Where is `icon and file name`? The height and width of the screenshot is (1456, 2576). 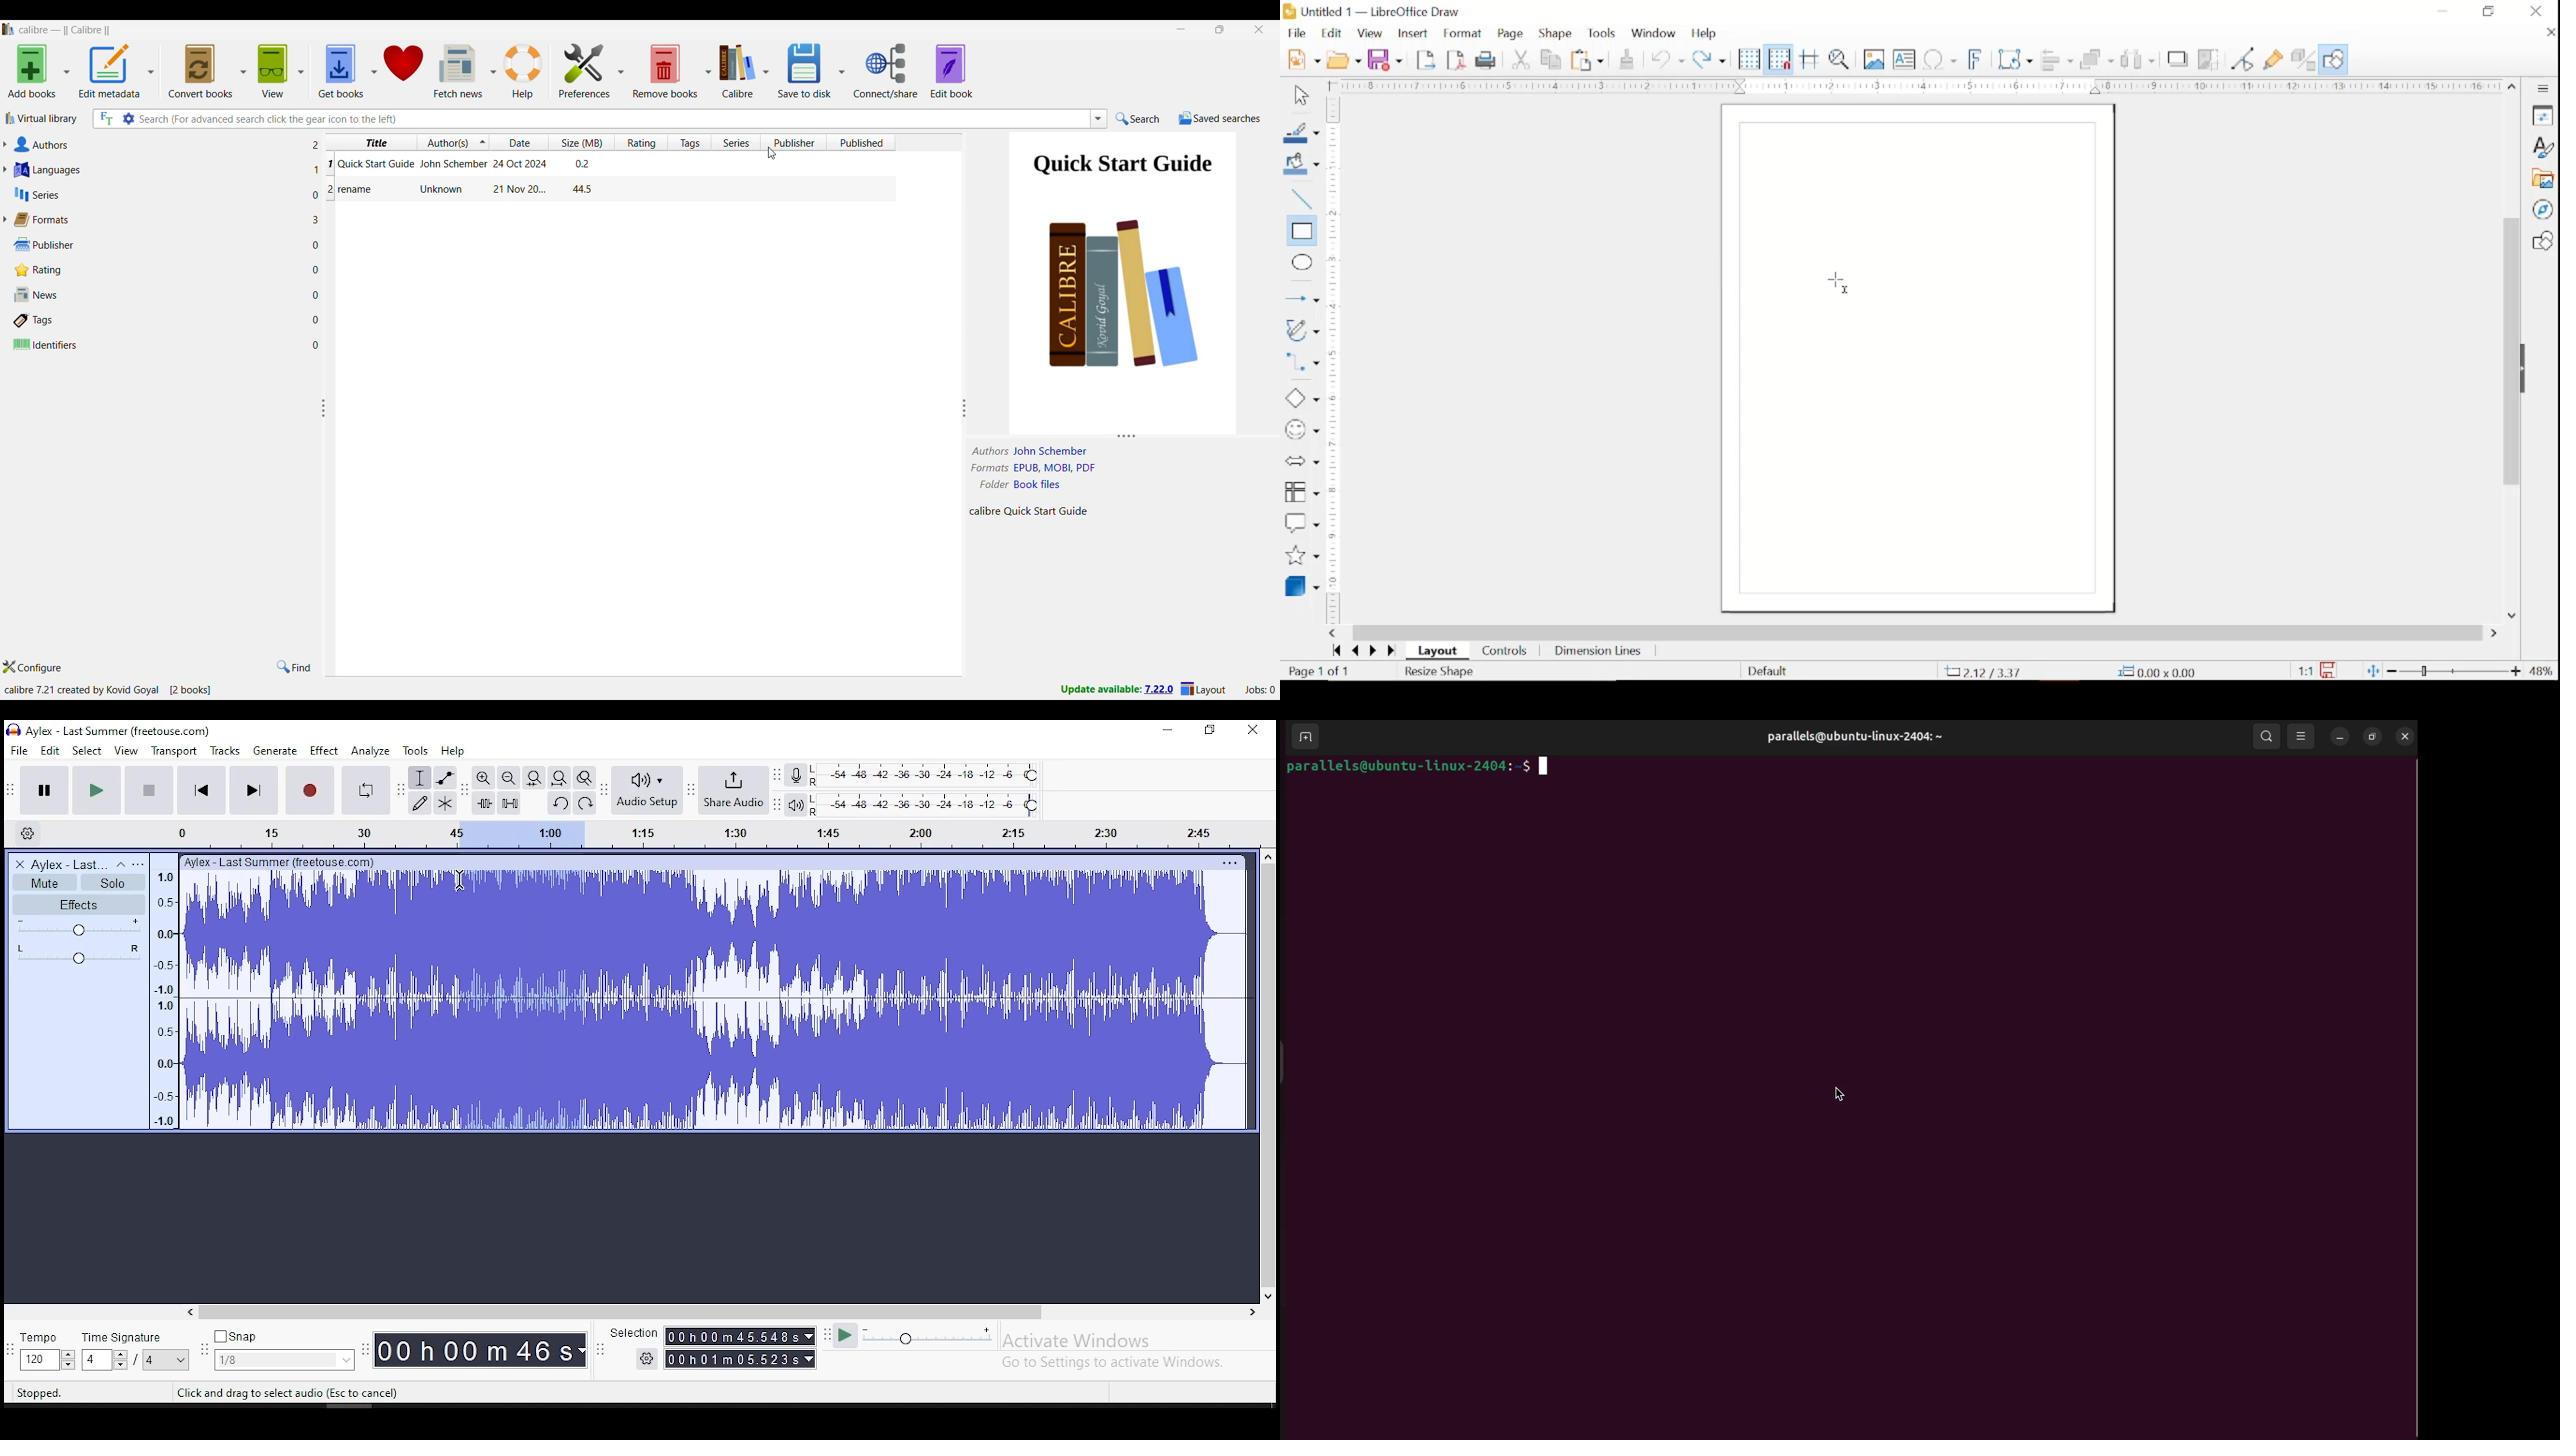
icon and file name is located at coordinates (110, 730).